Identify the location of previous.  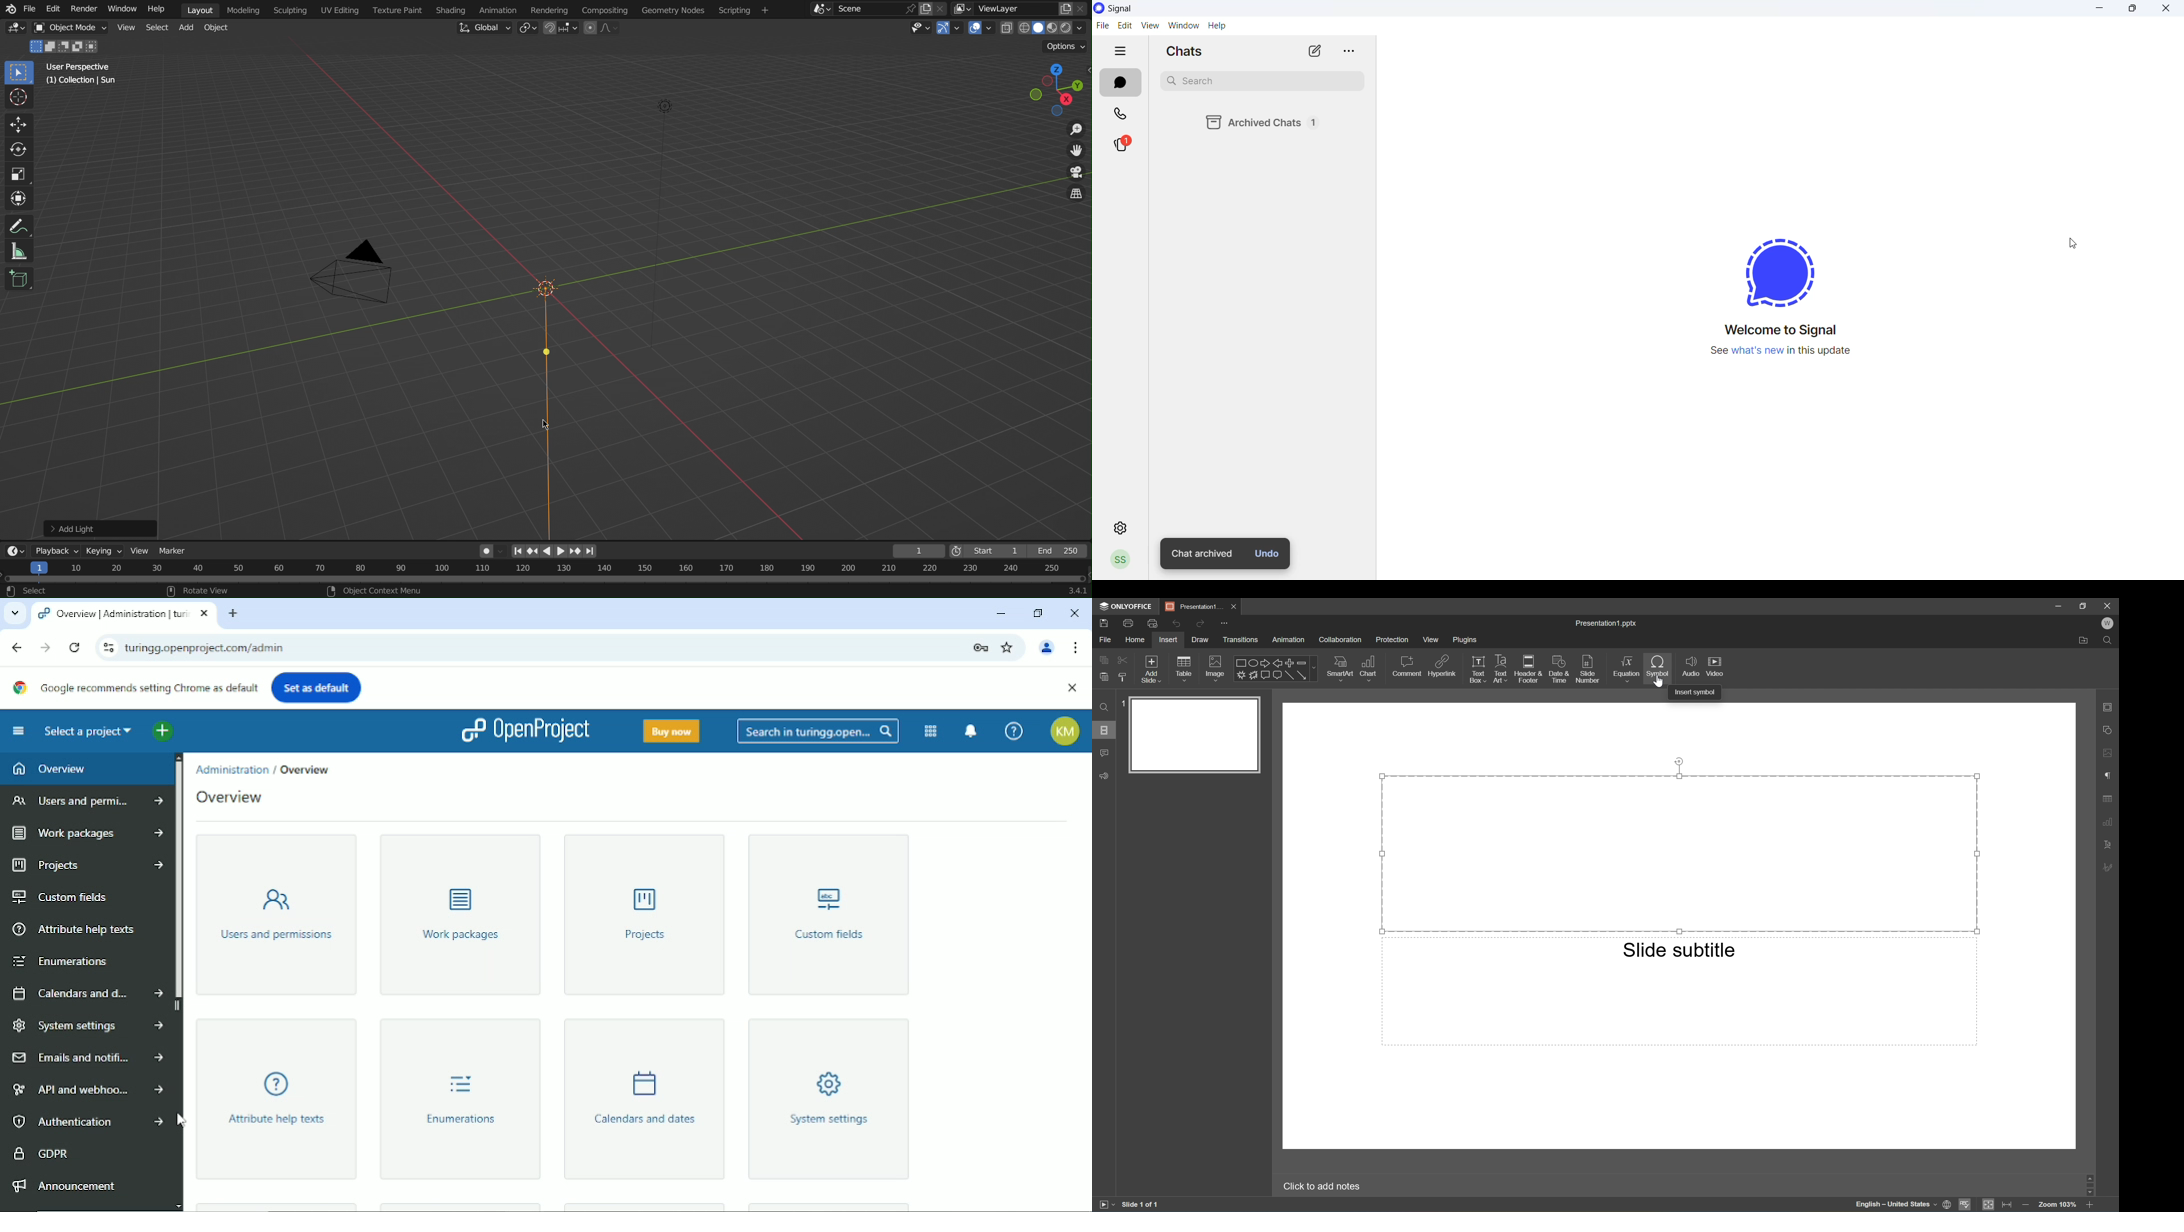
(518, 552).